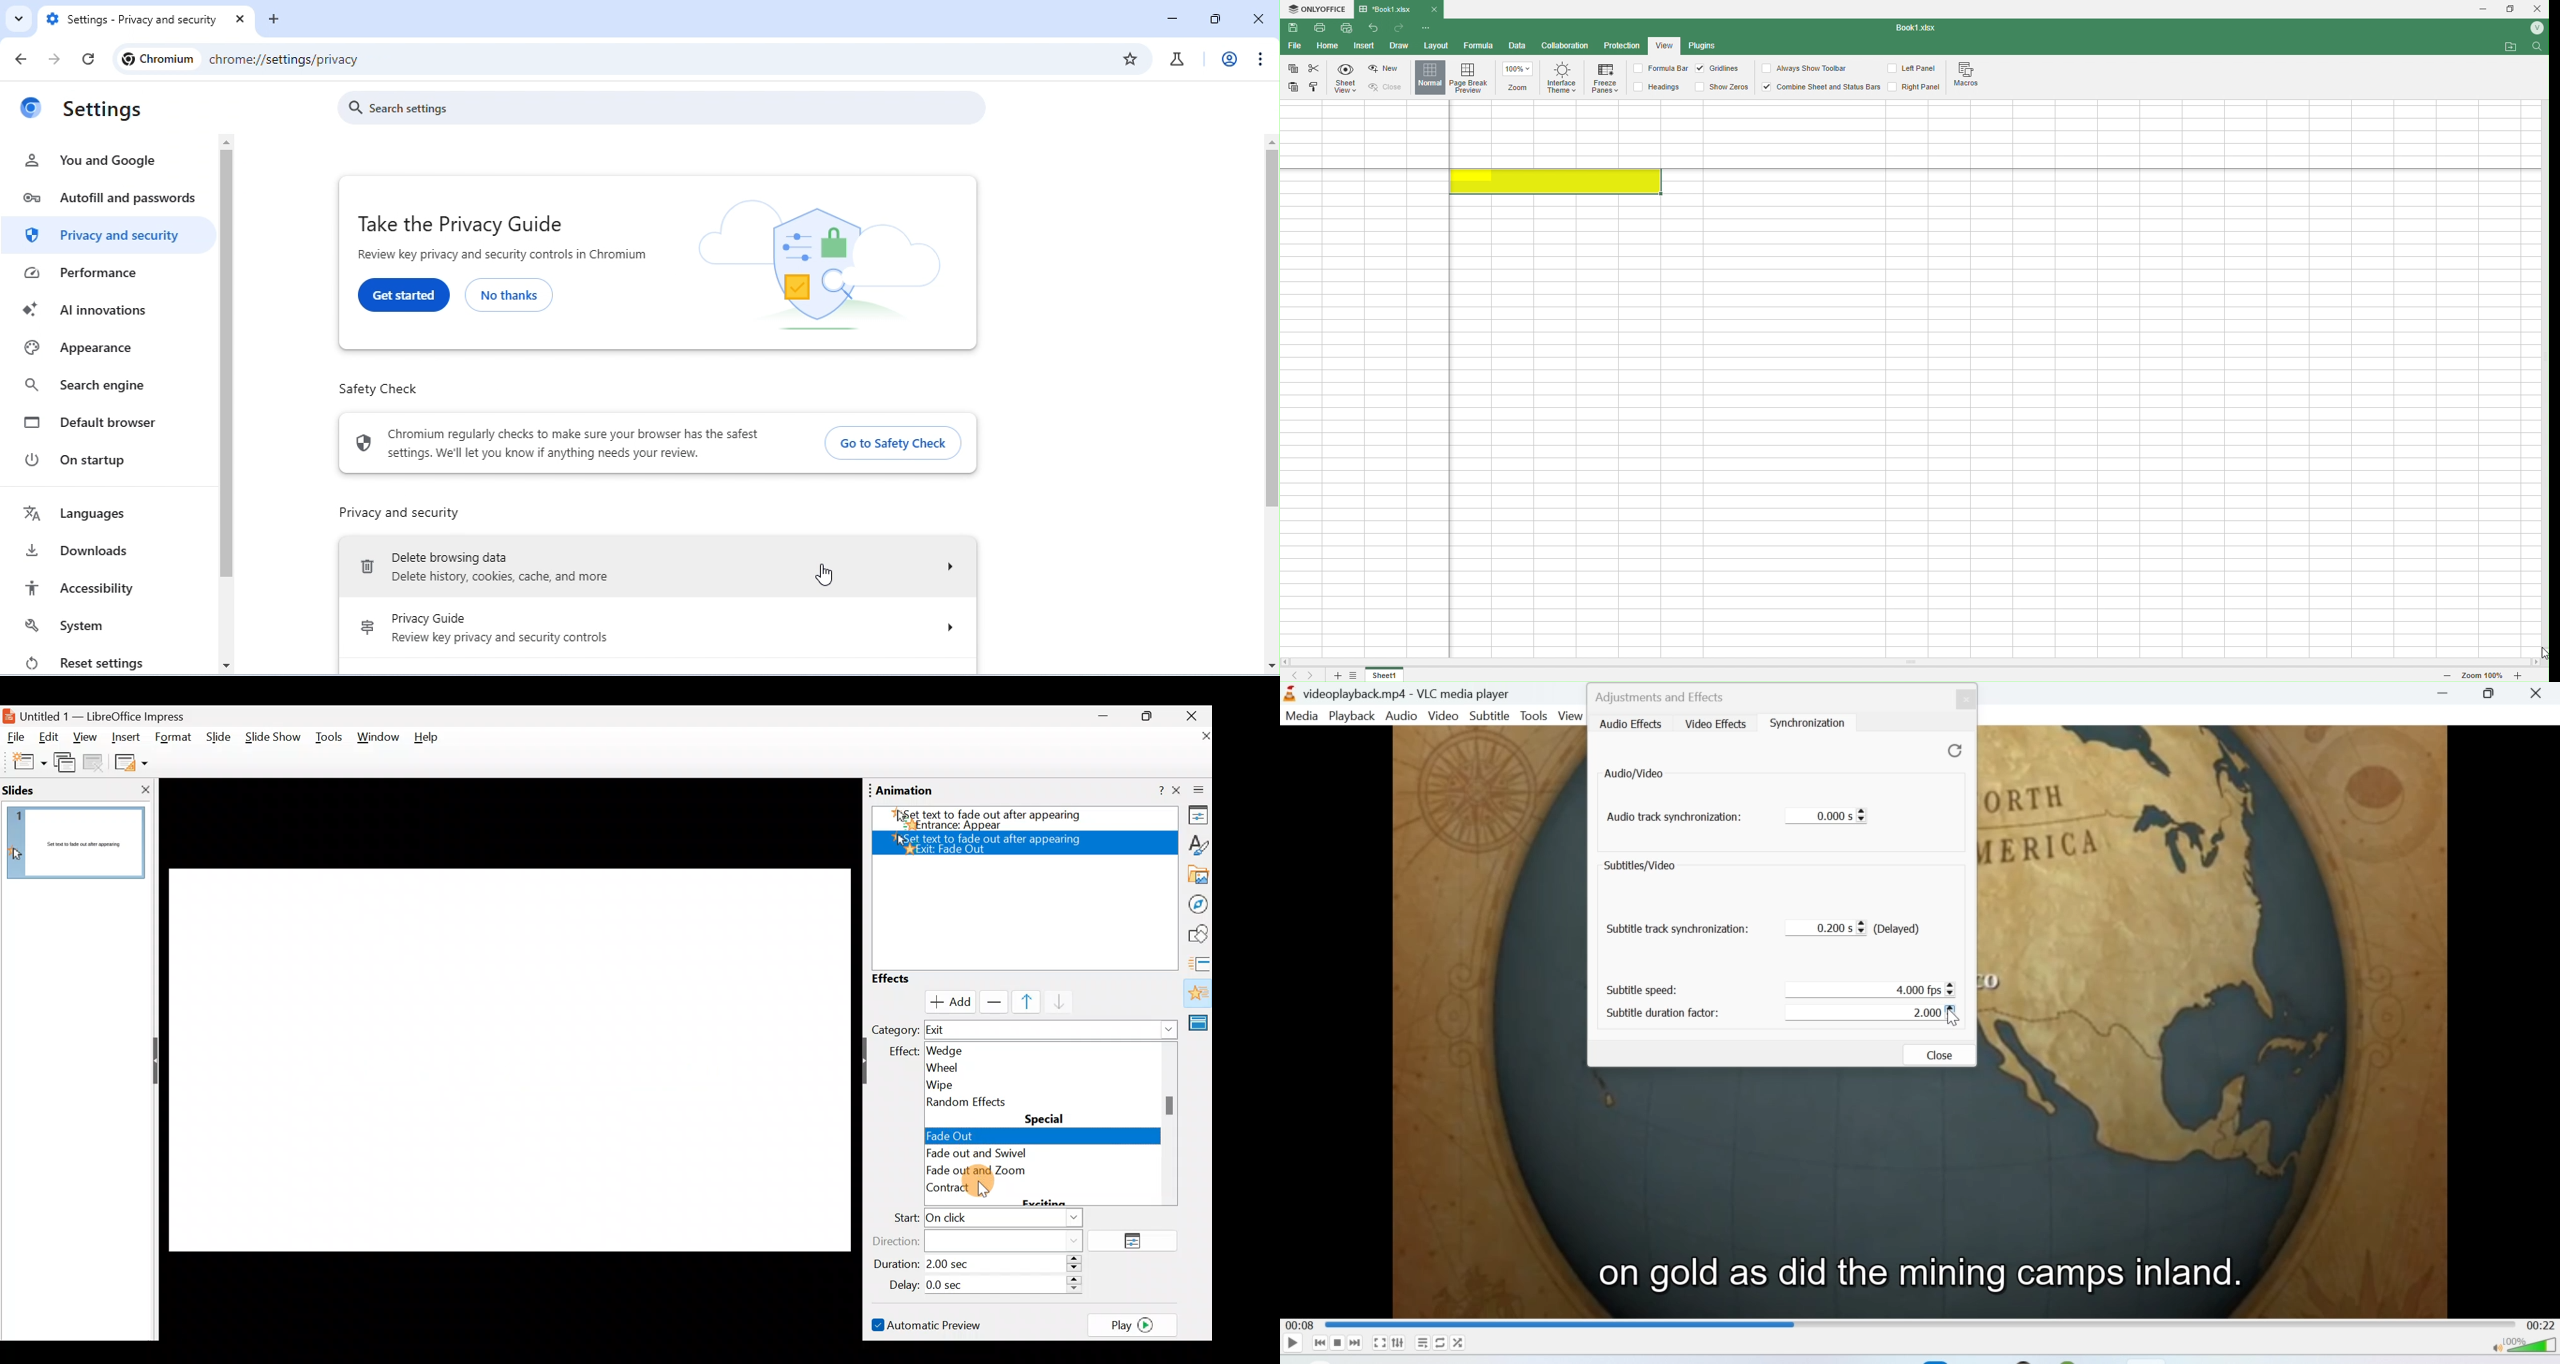 The image size is (2576, 1372). I want to click on Scroll bar, so click(2541, 357).